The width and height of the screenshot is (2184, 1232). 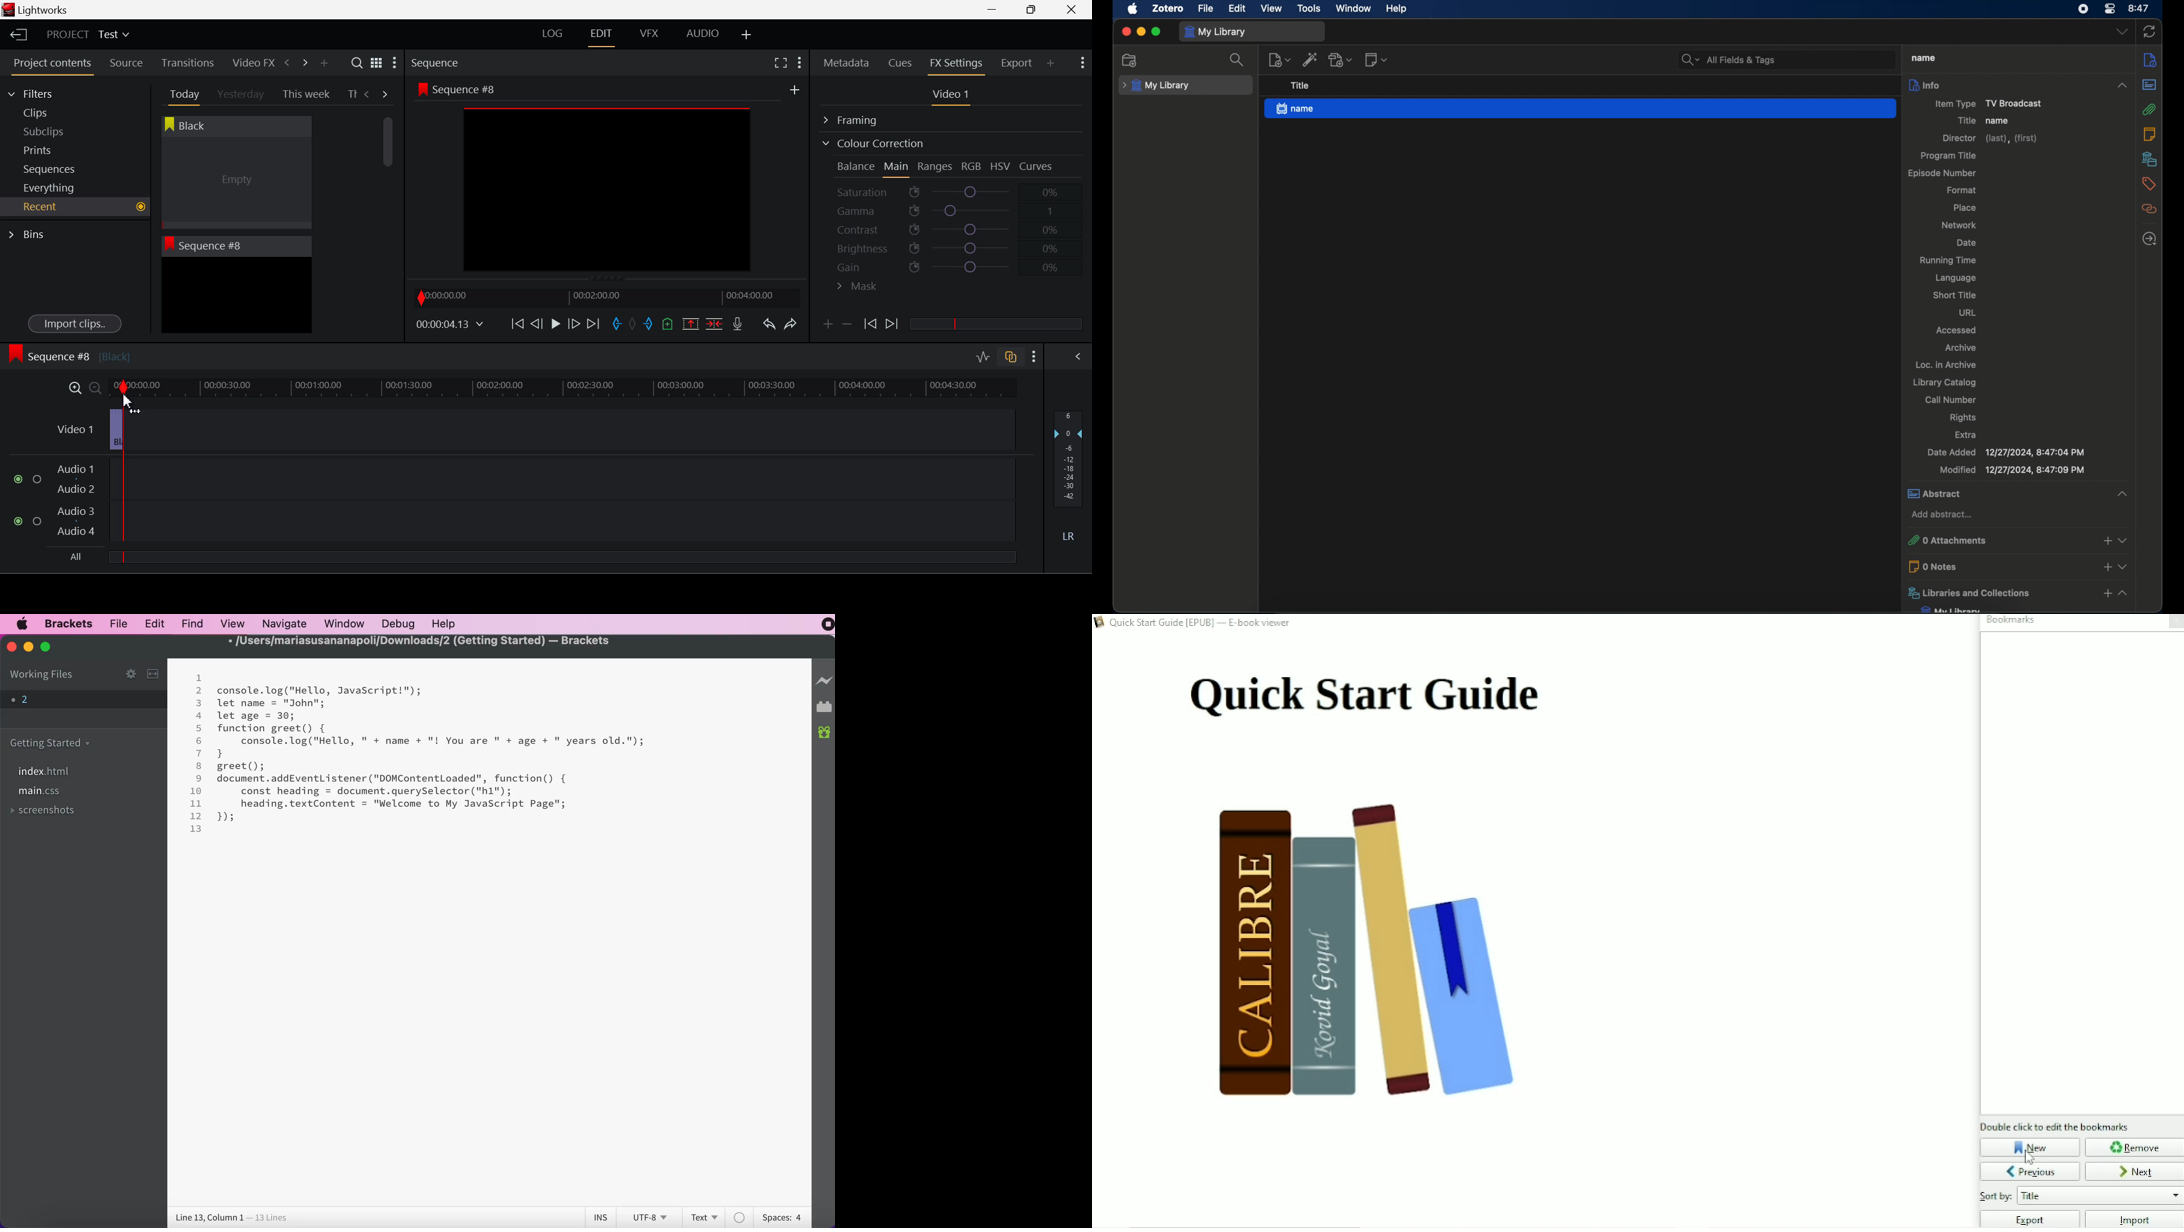 I want to click on network, so click(x=1959, y=225).